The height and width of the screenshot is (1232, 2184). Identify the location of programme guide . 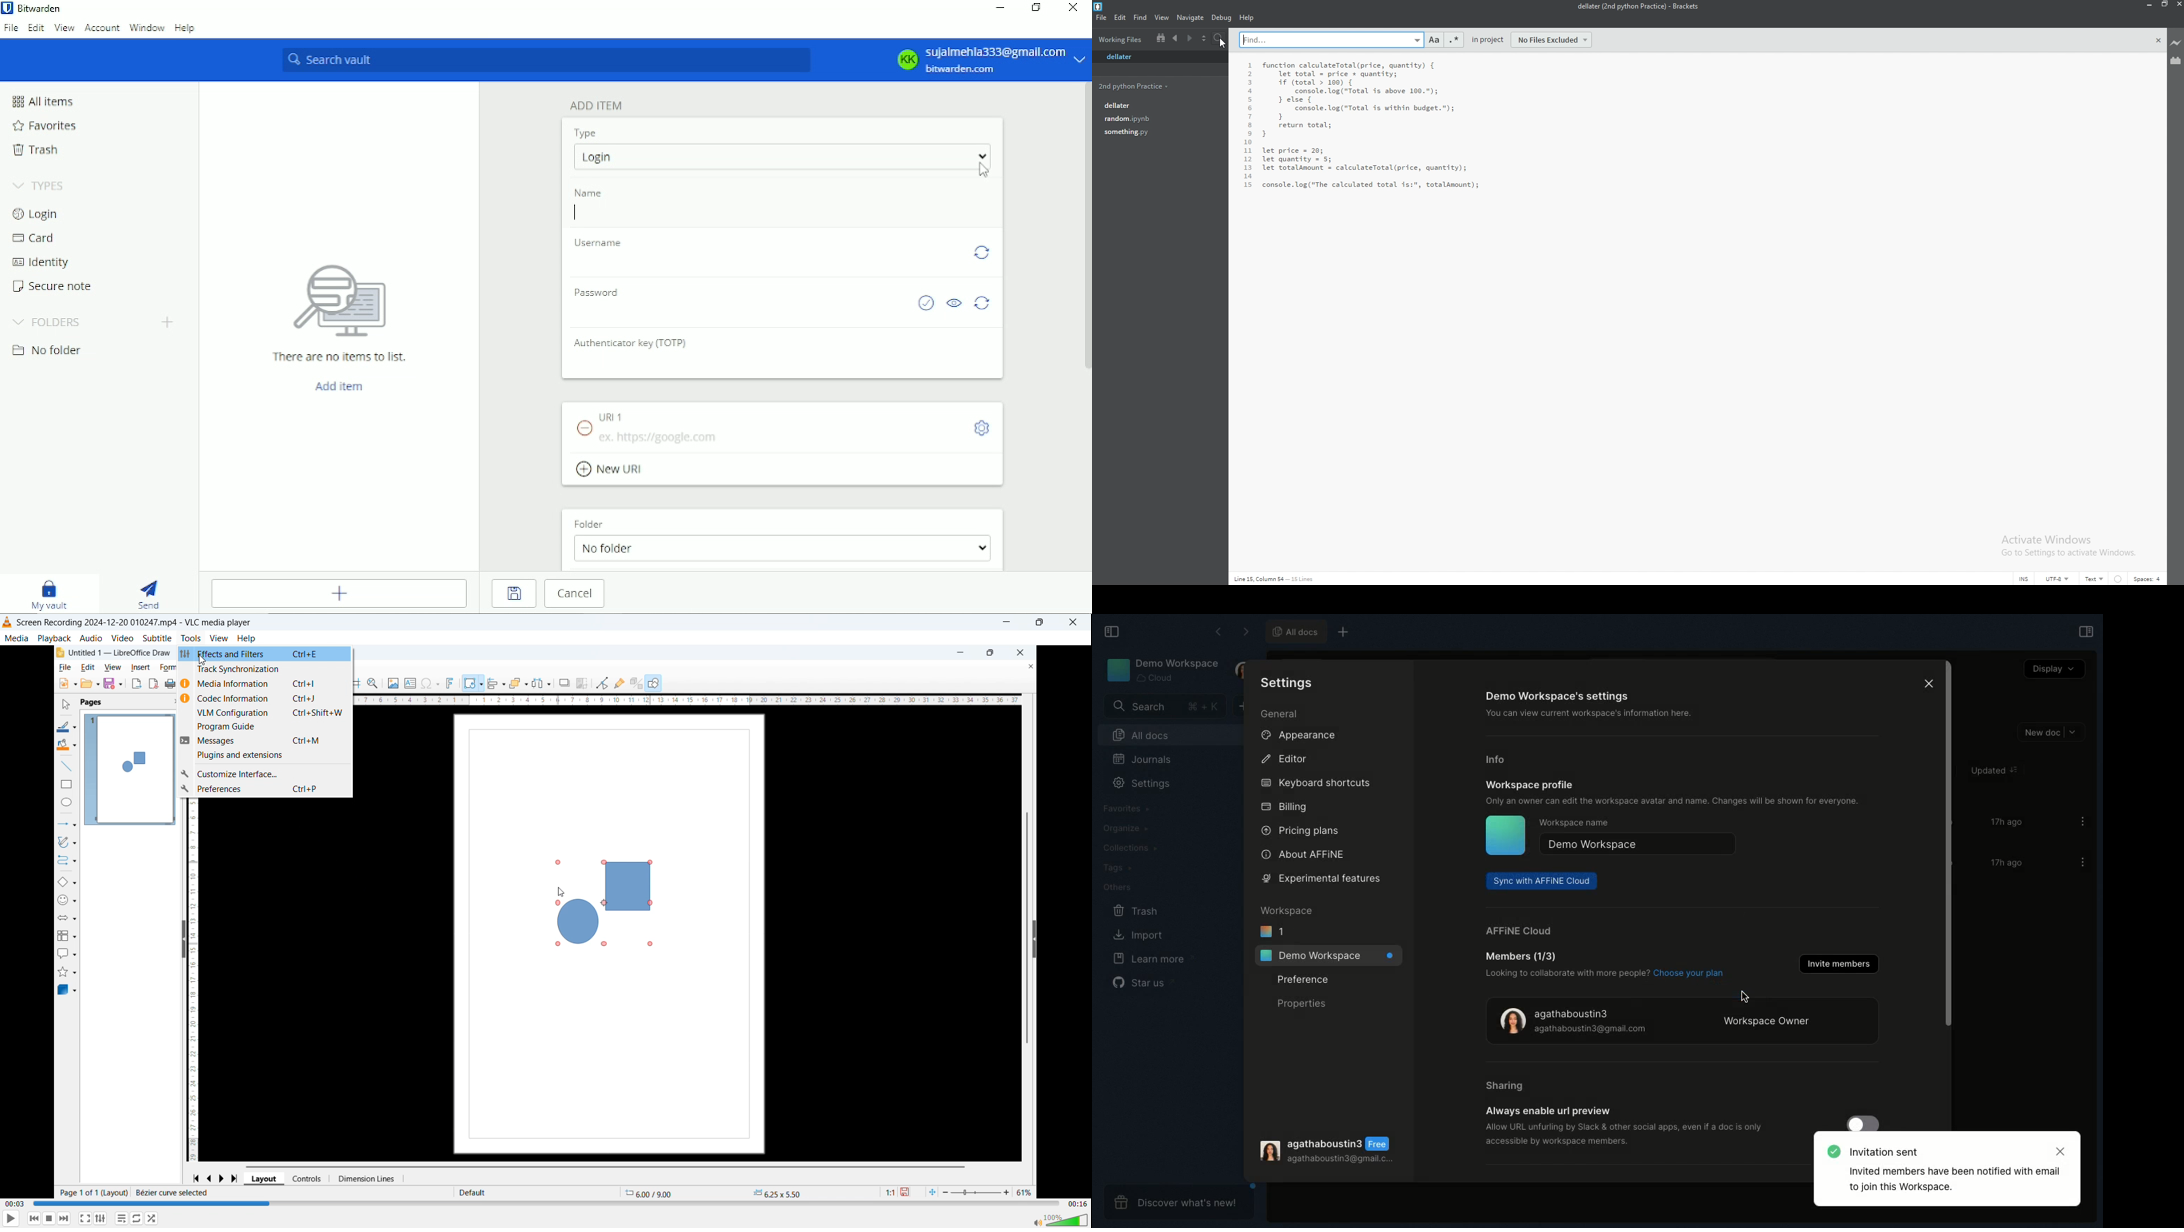
(265, 727).